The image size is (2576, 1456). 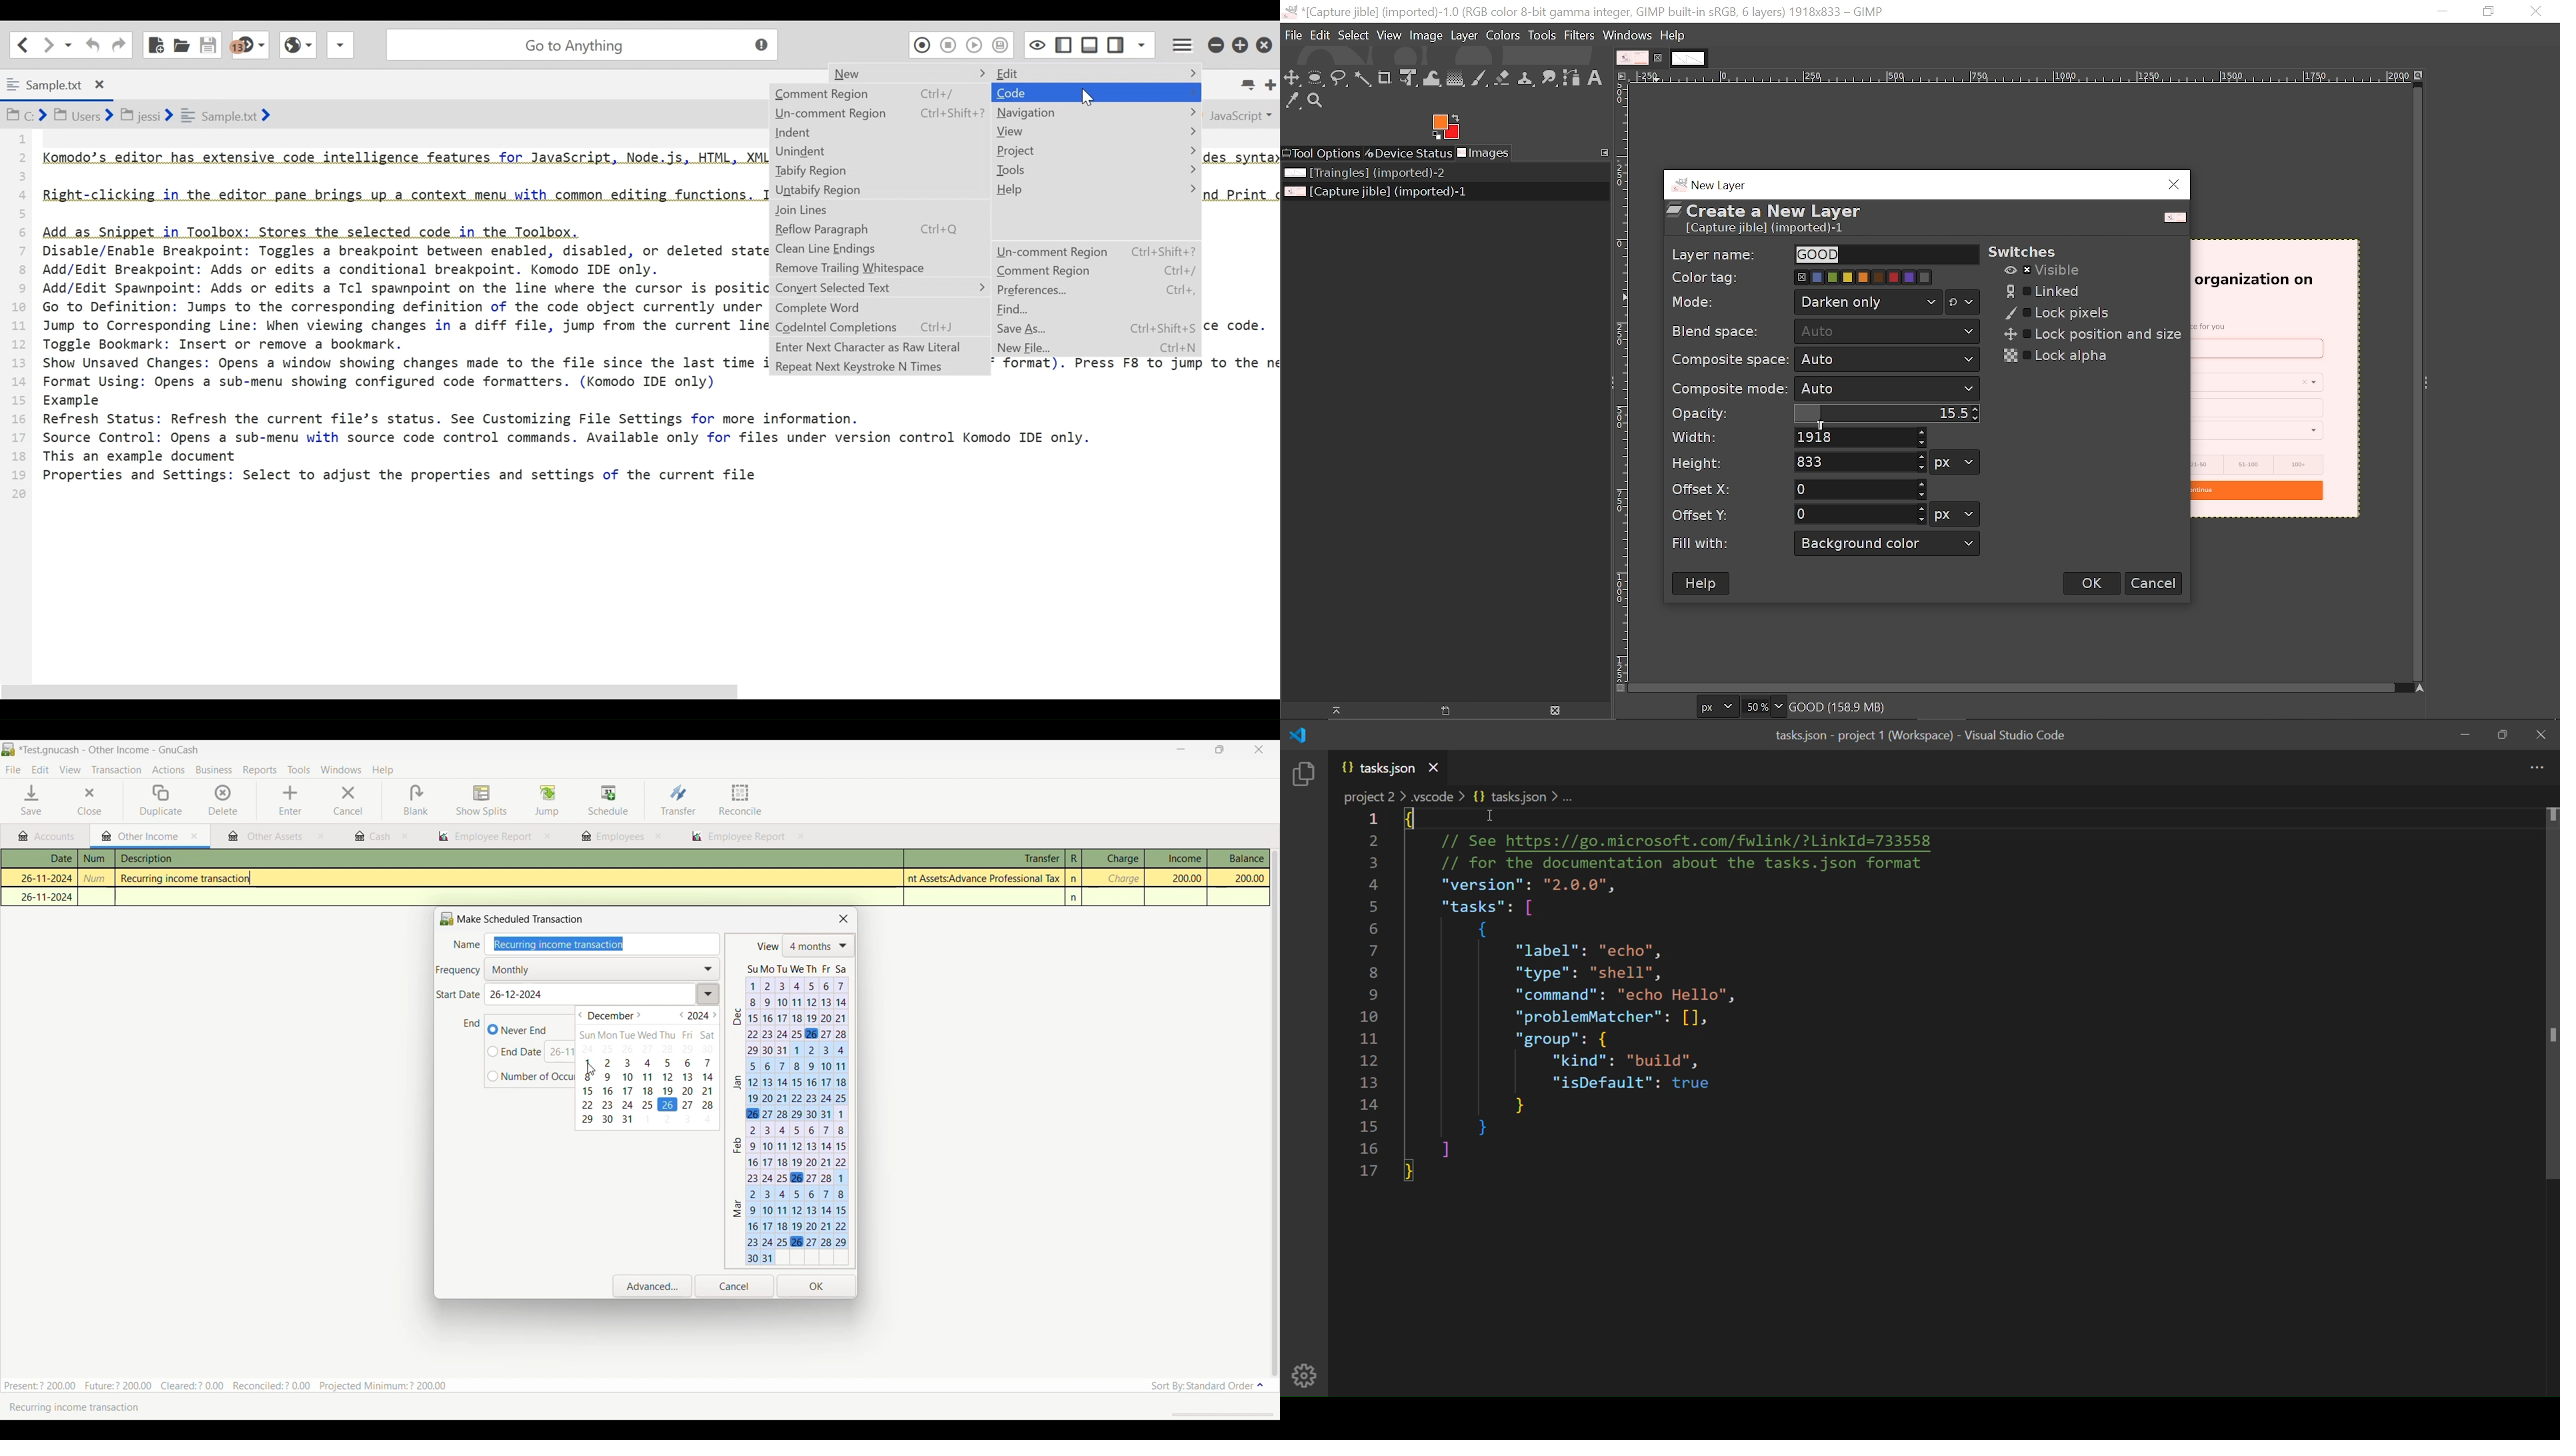 I want to click on good (158.9MB), so click(x=1865, y=705).